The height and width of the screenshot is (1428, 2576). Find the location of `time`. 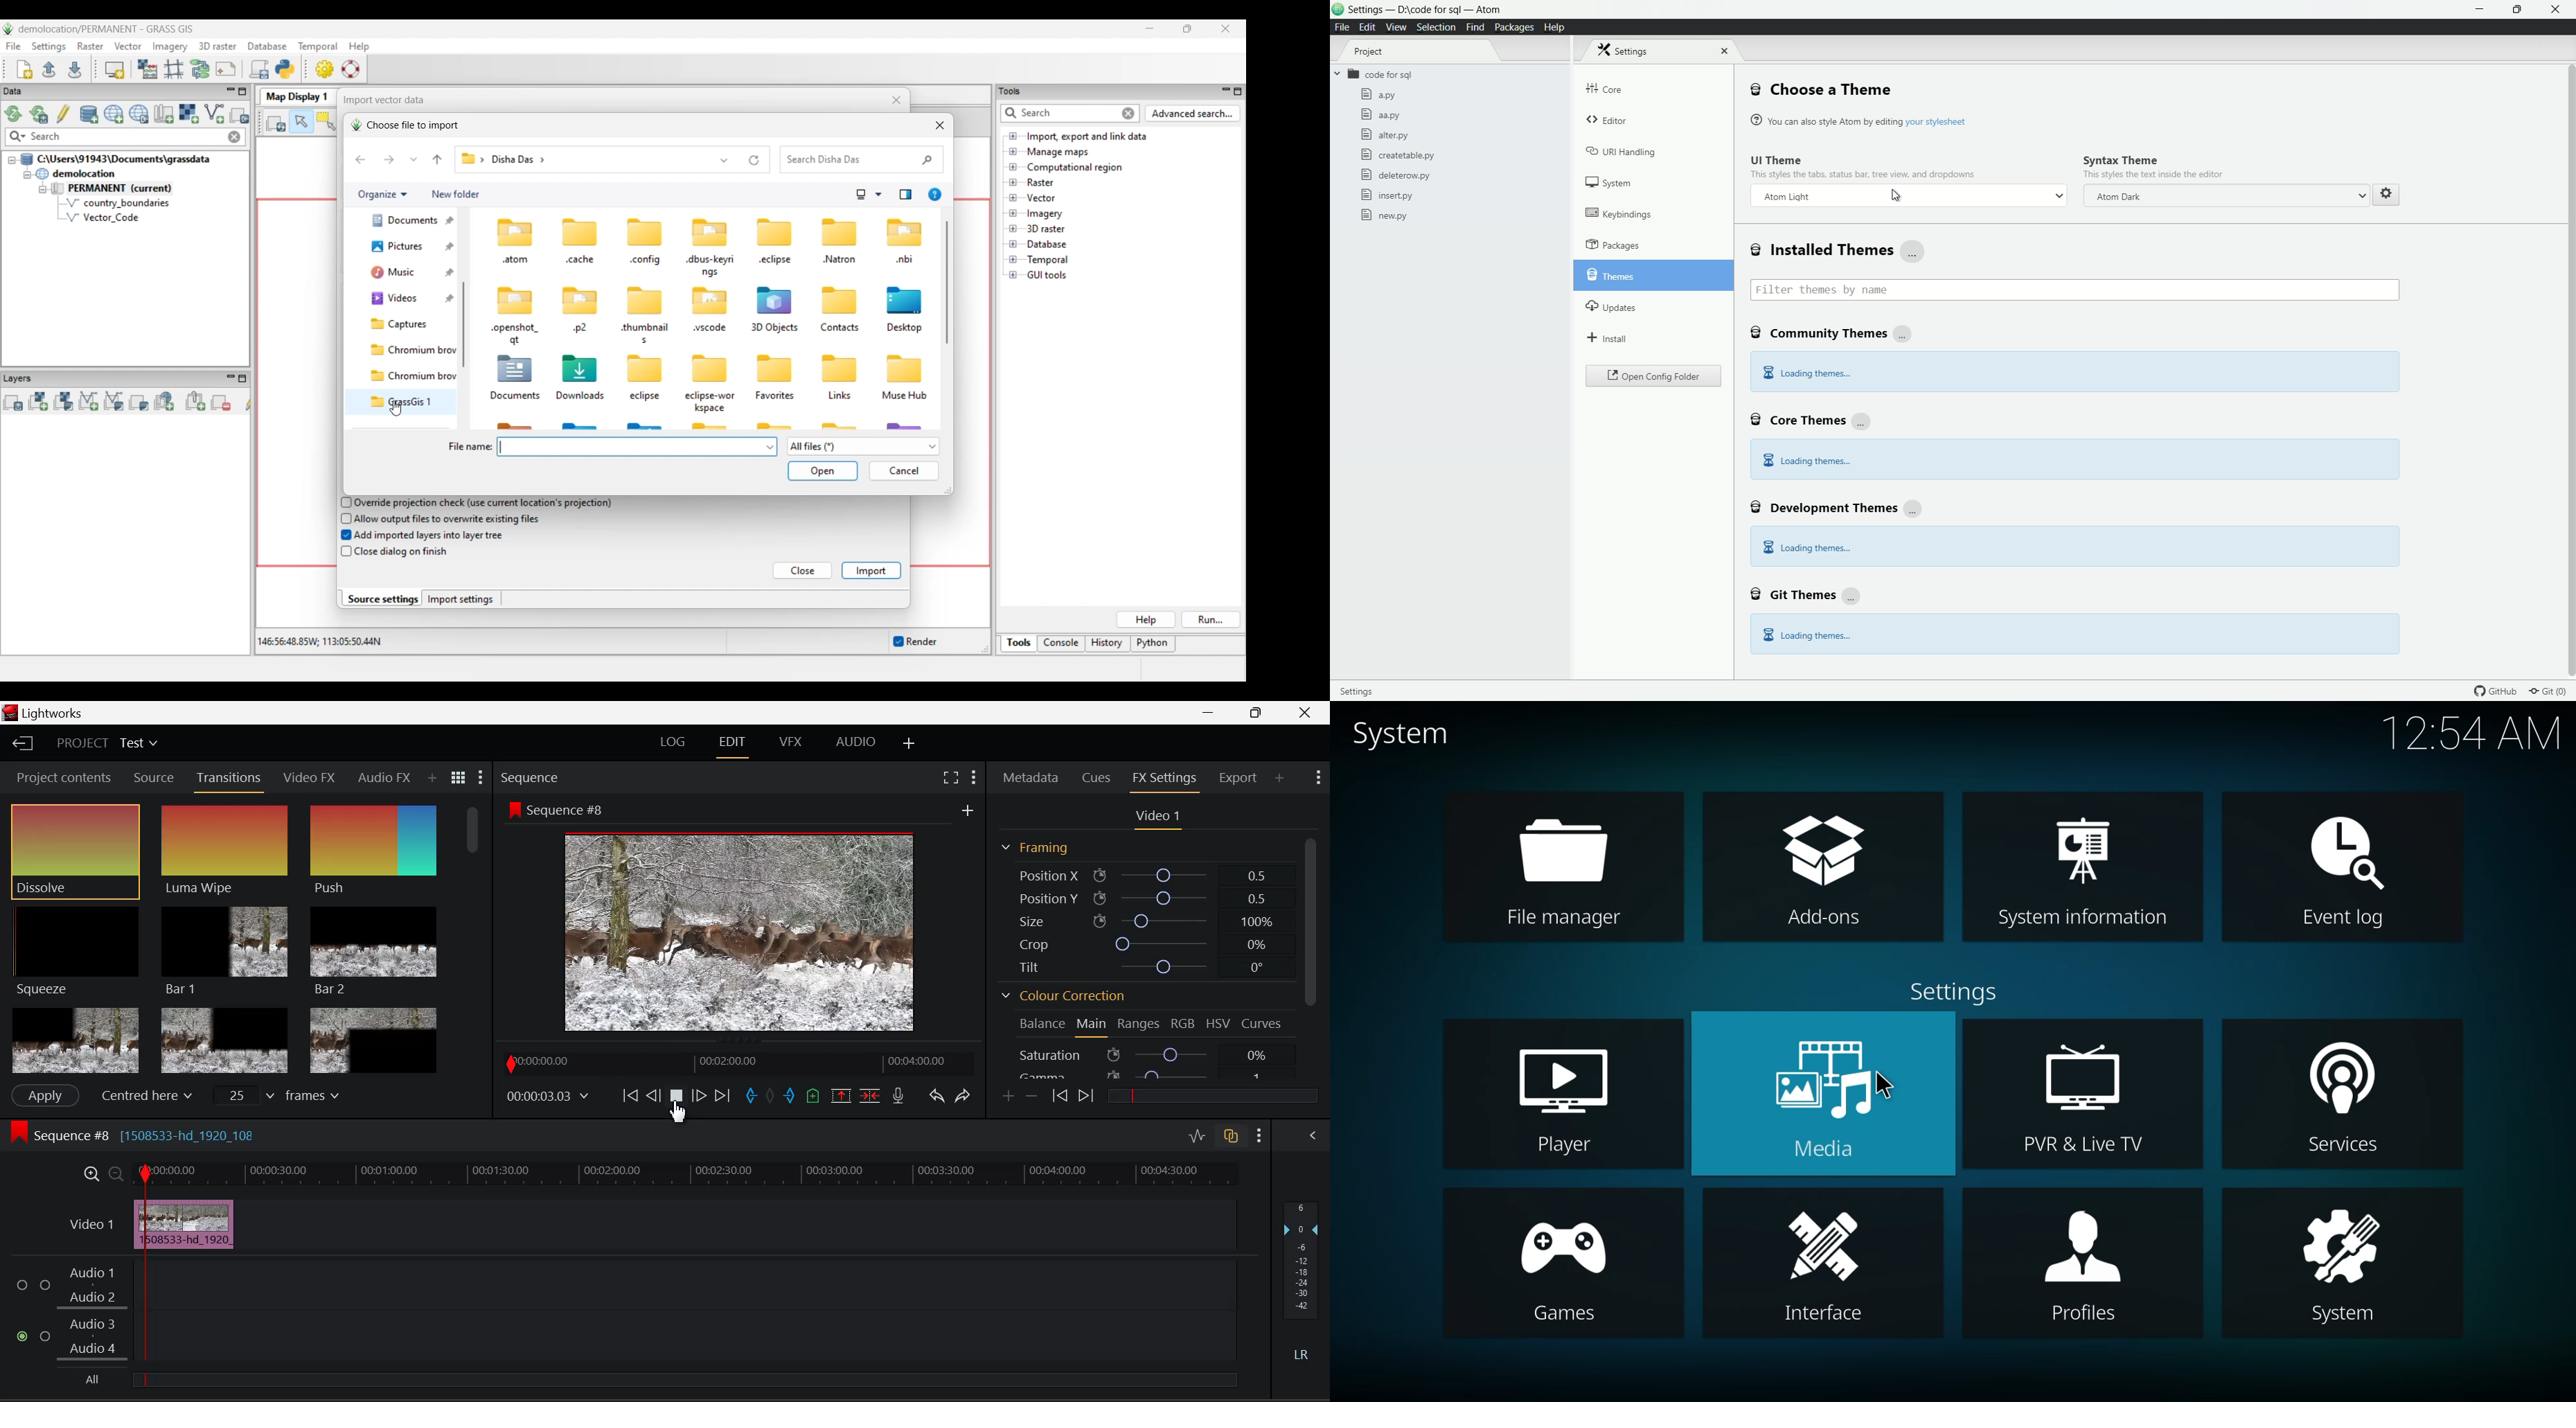

time is located at coordinates (2473, 731).